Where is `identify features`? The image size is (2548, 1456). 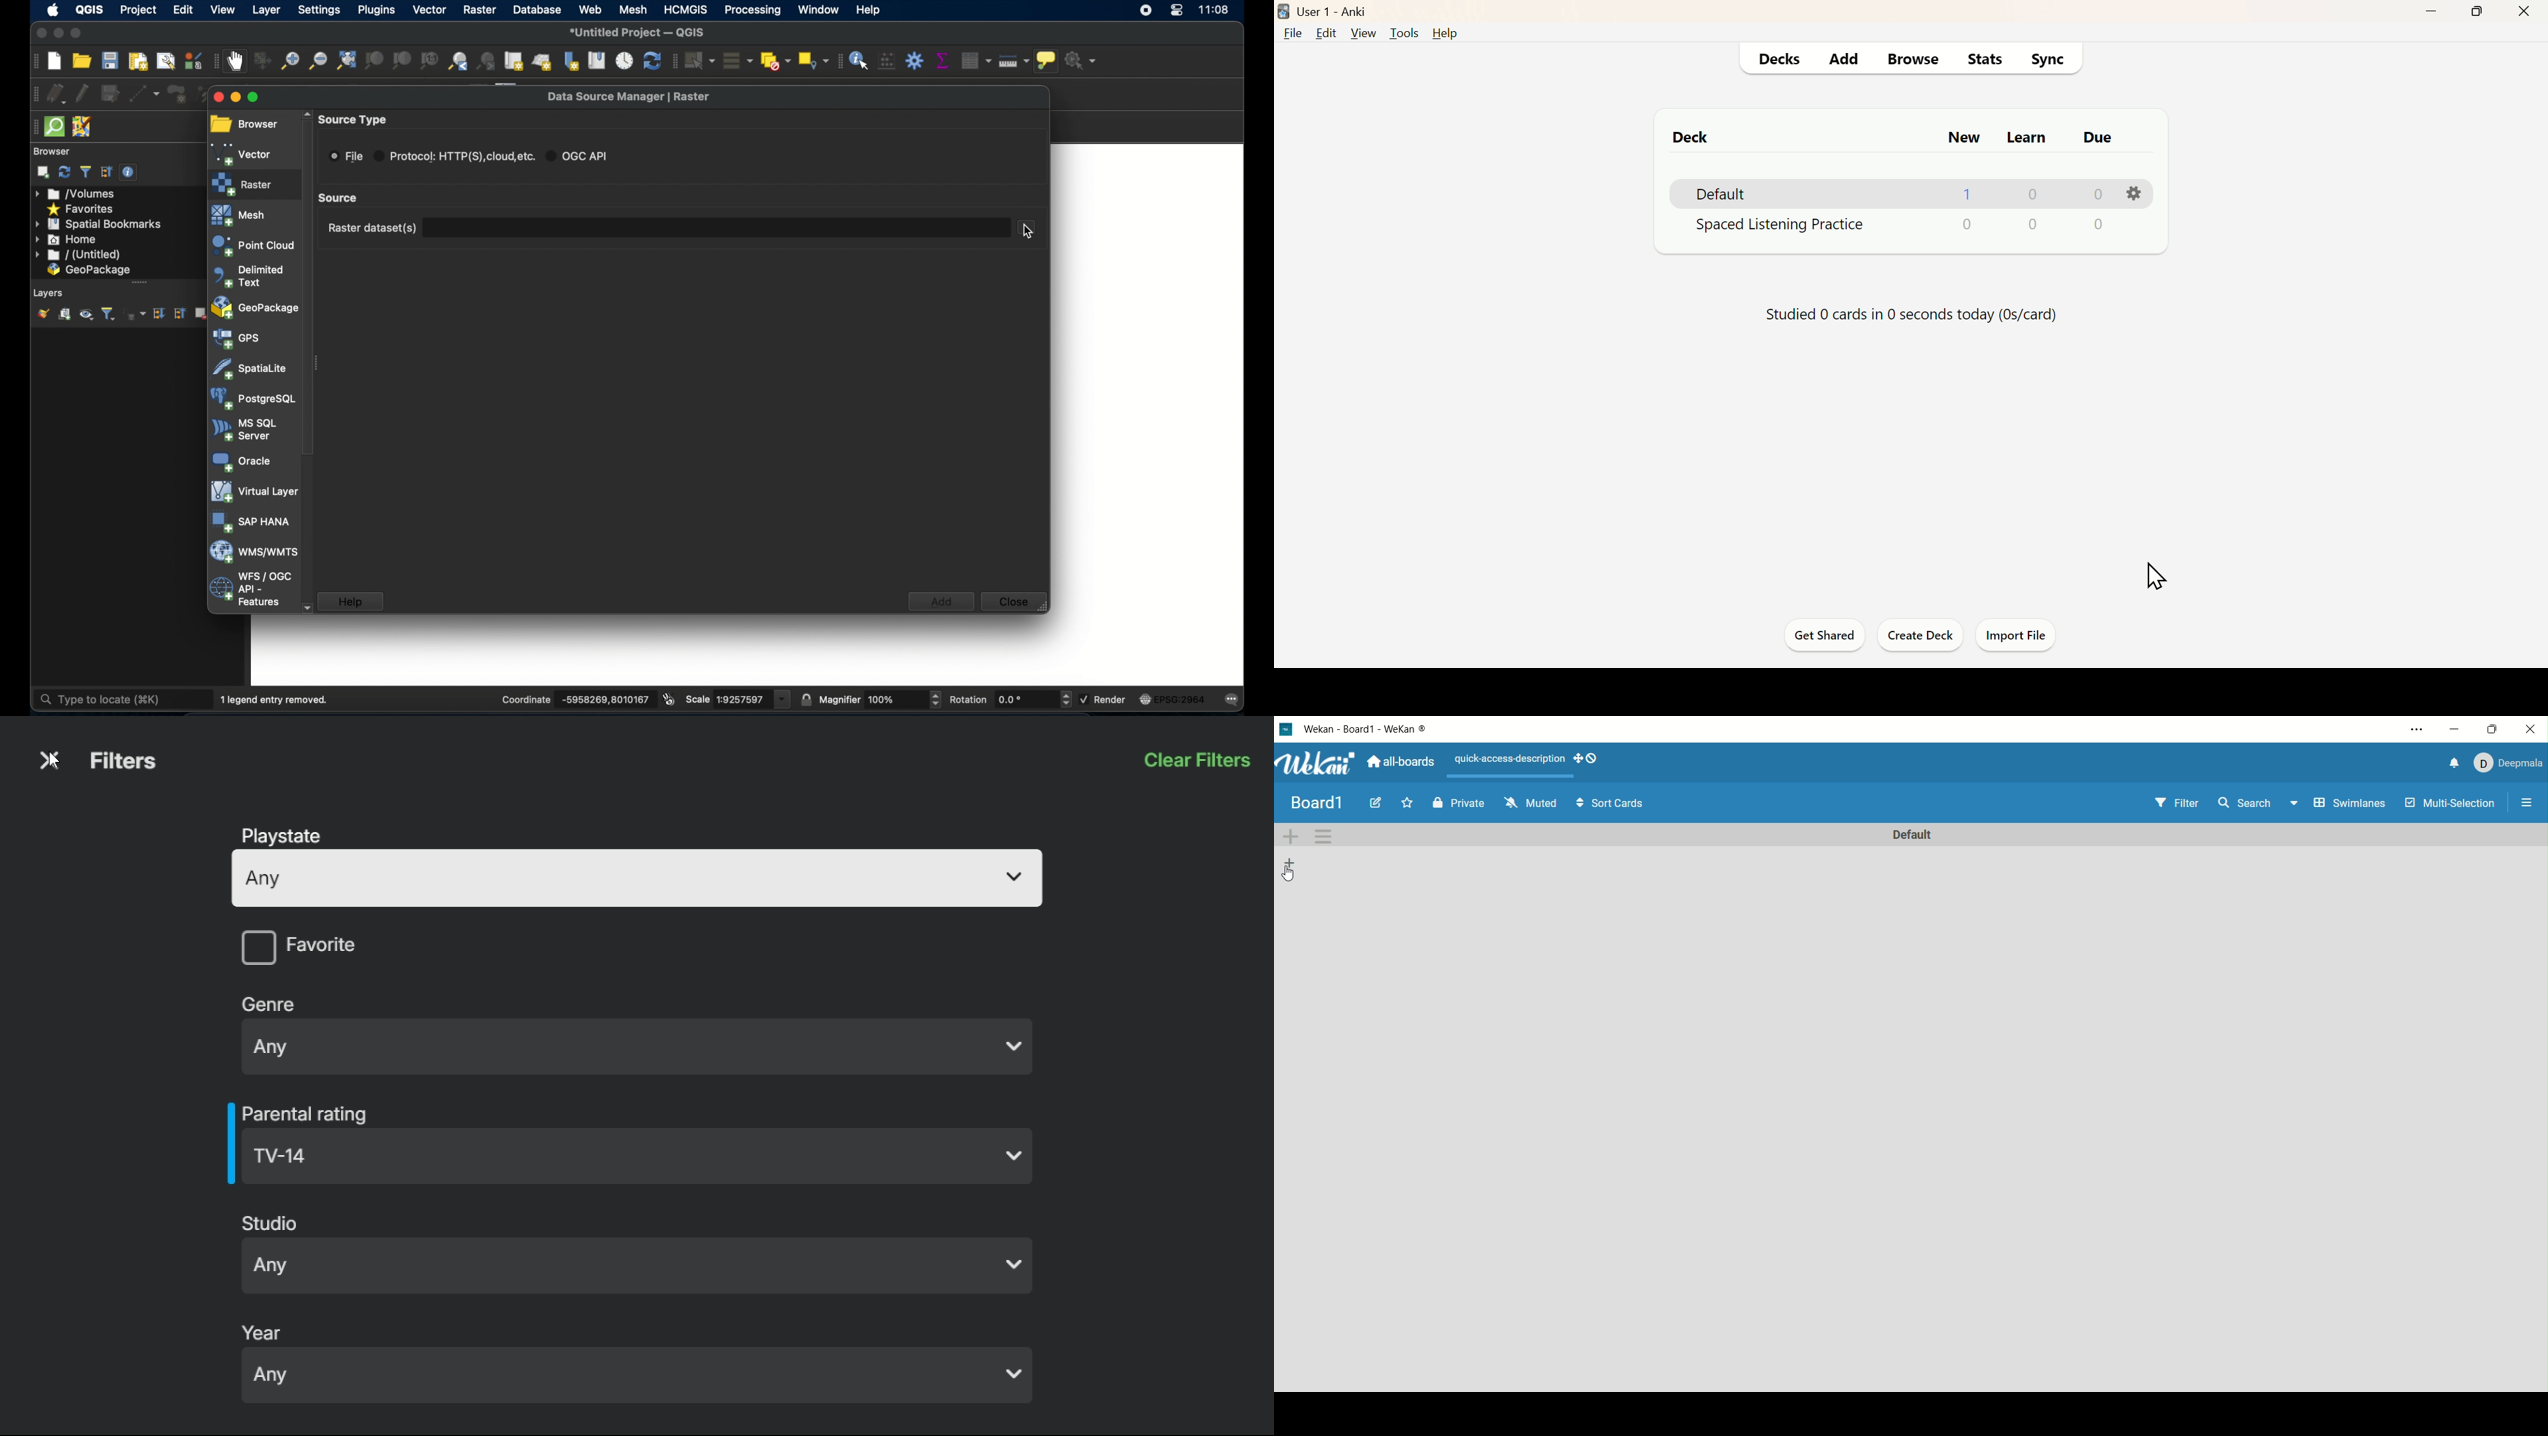 identify features is located at coordinates (859, 60).